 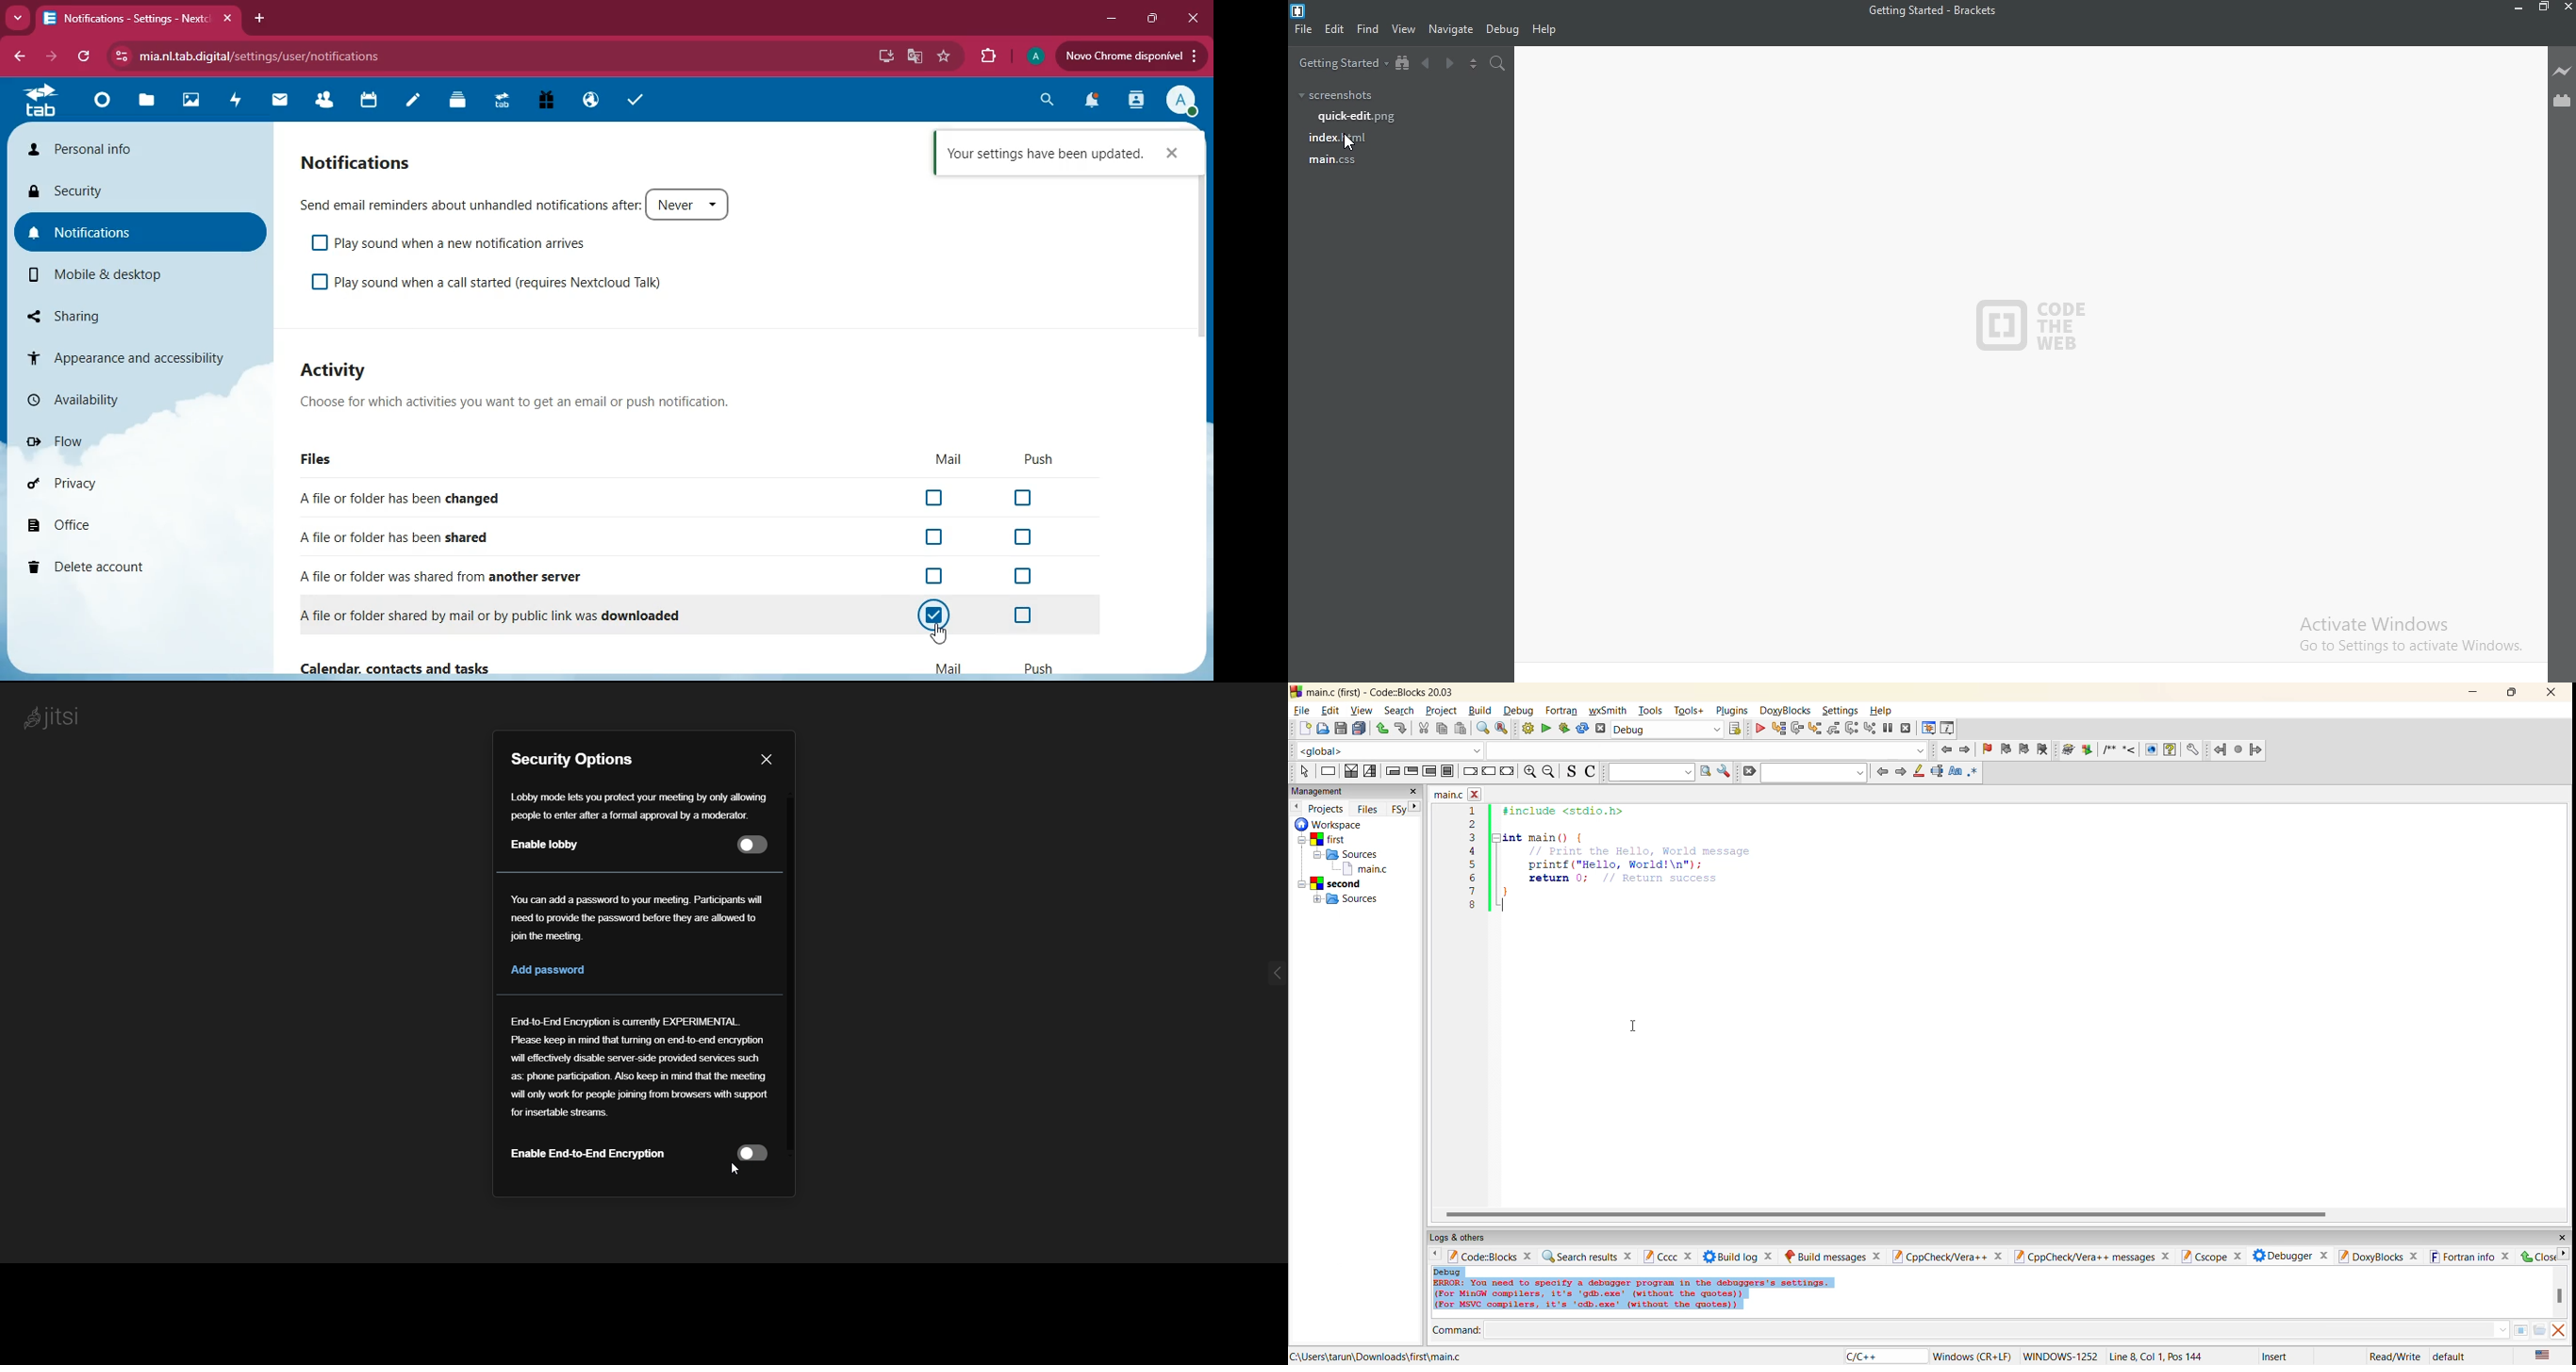 I want to click on scroll bar, so click(x=1204, y=257).